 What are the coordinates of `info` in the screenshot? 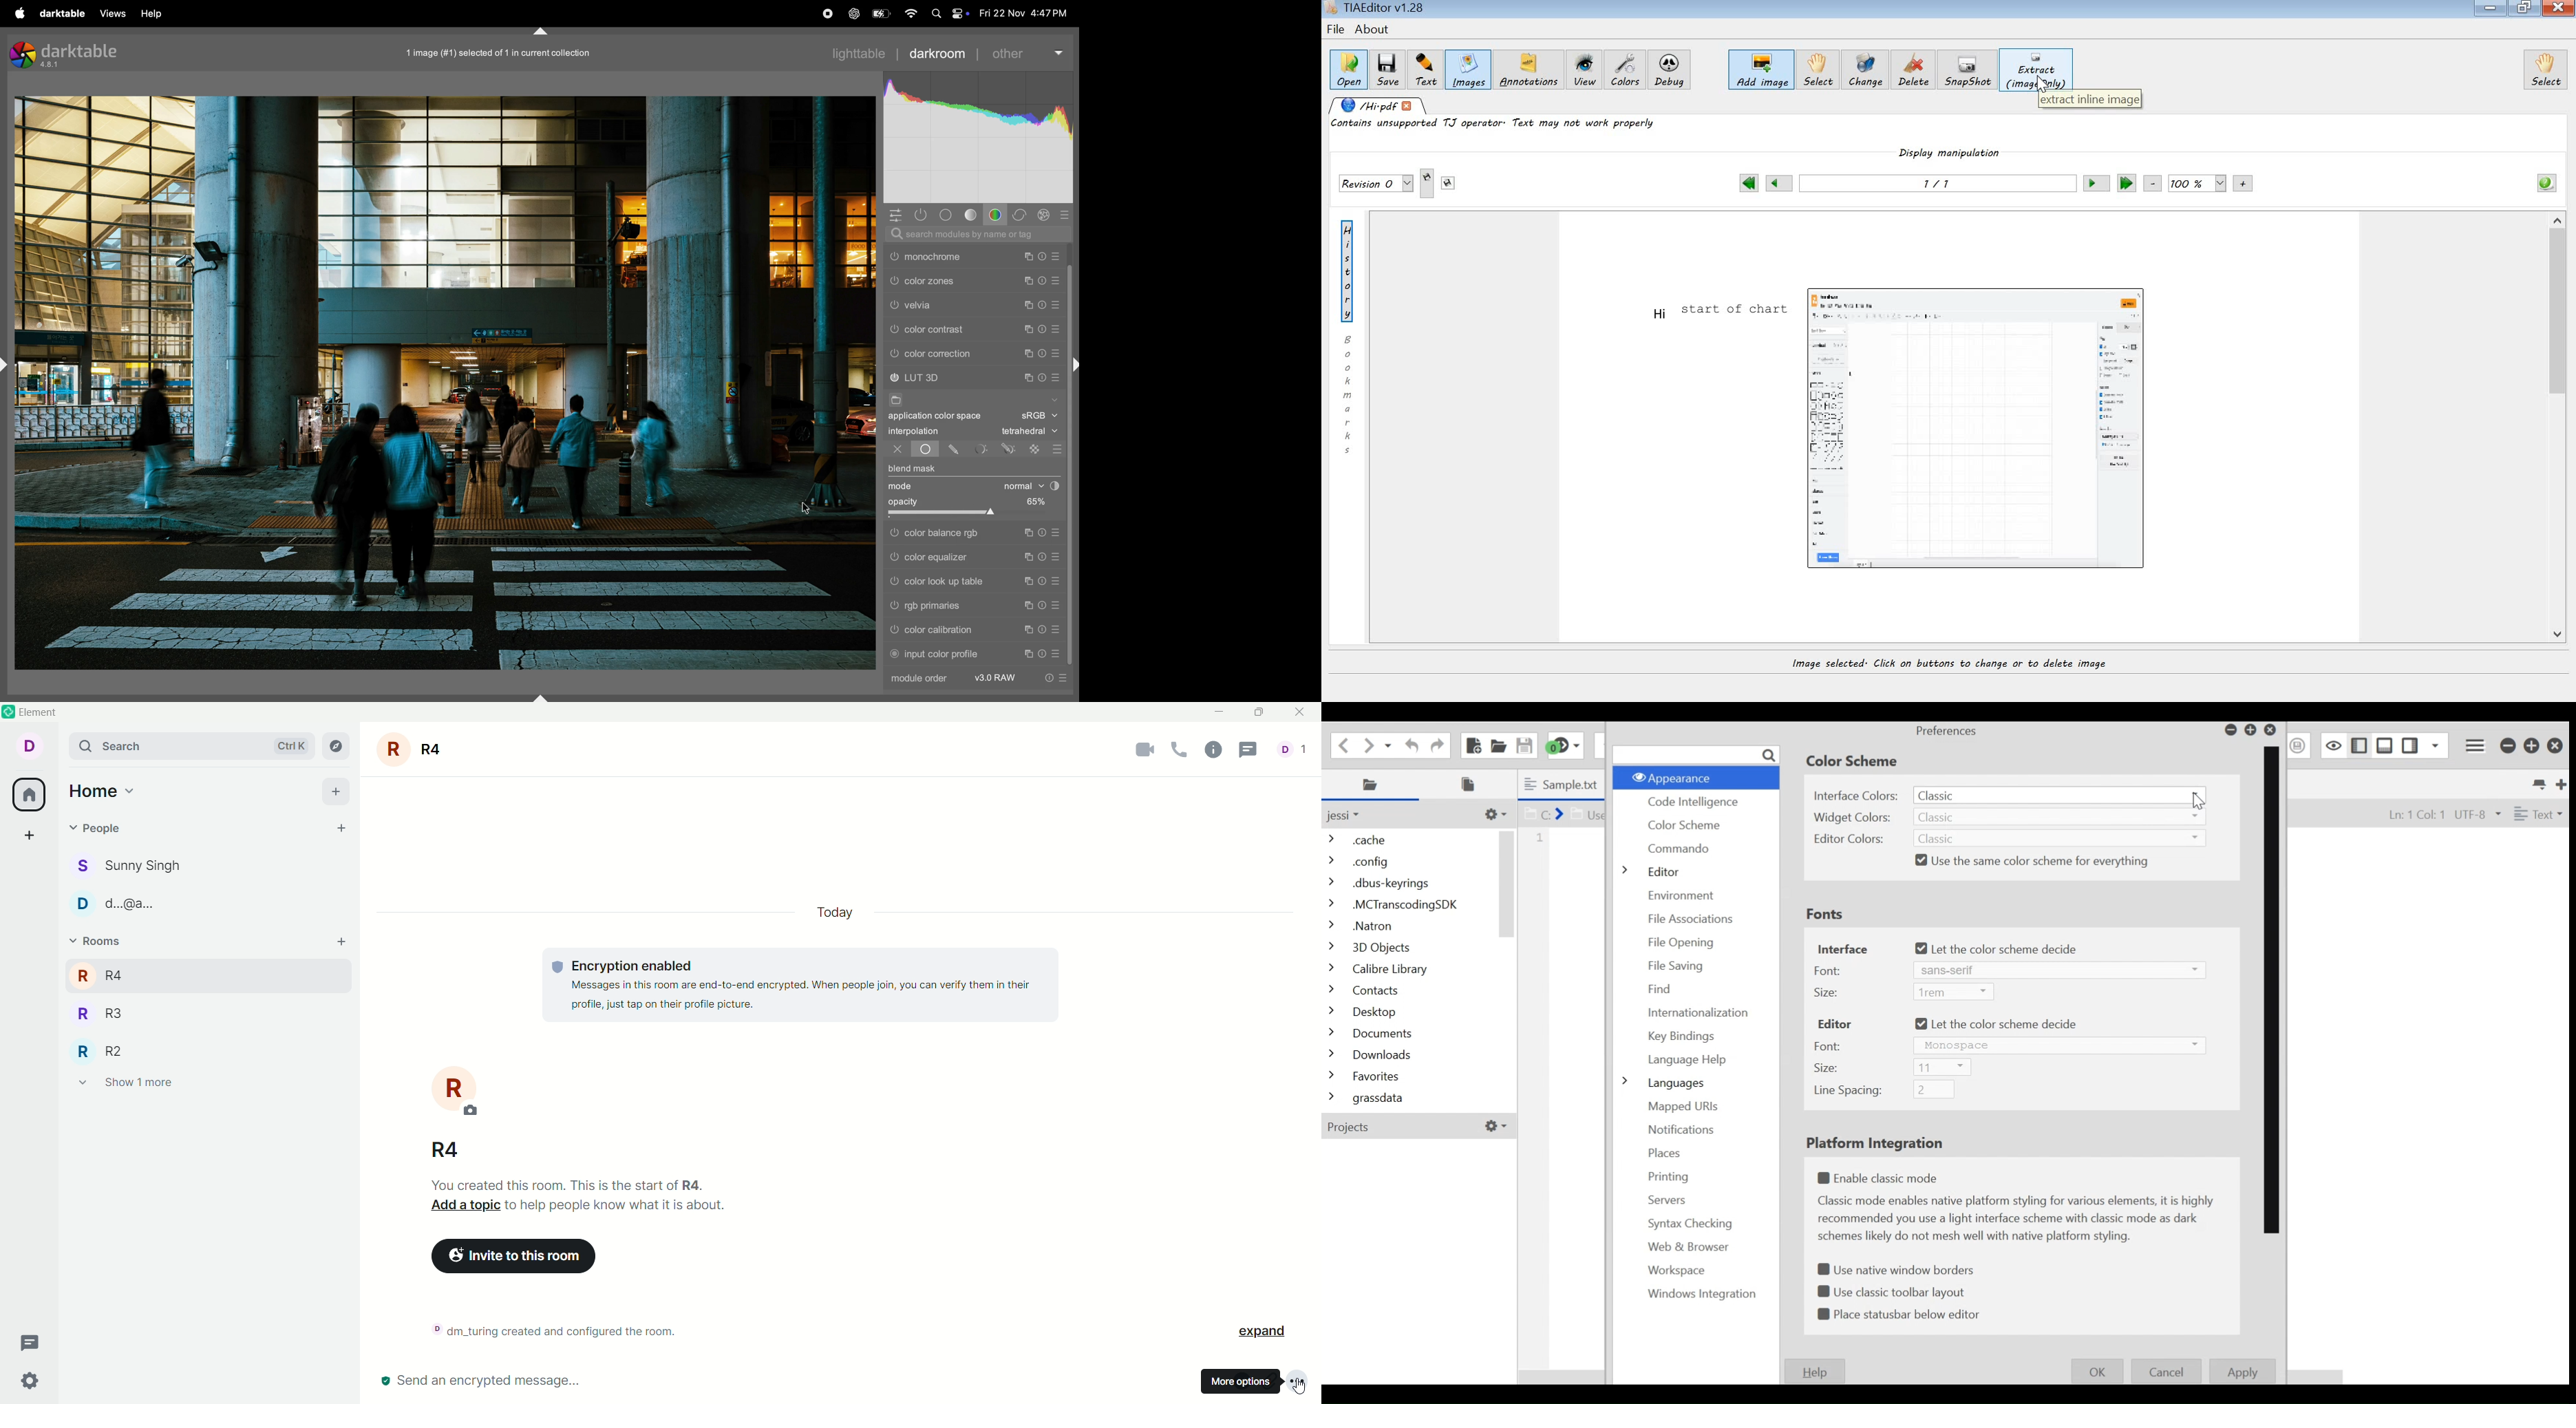 It's located at (1060, 676).